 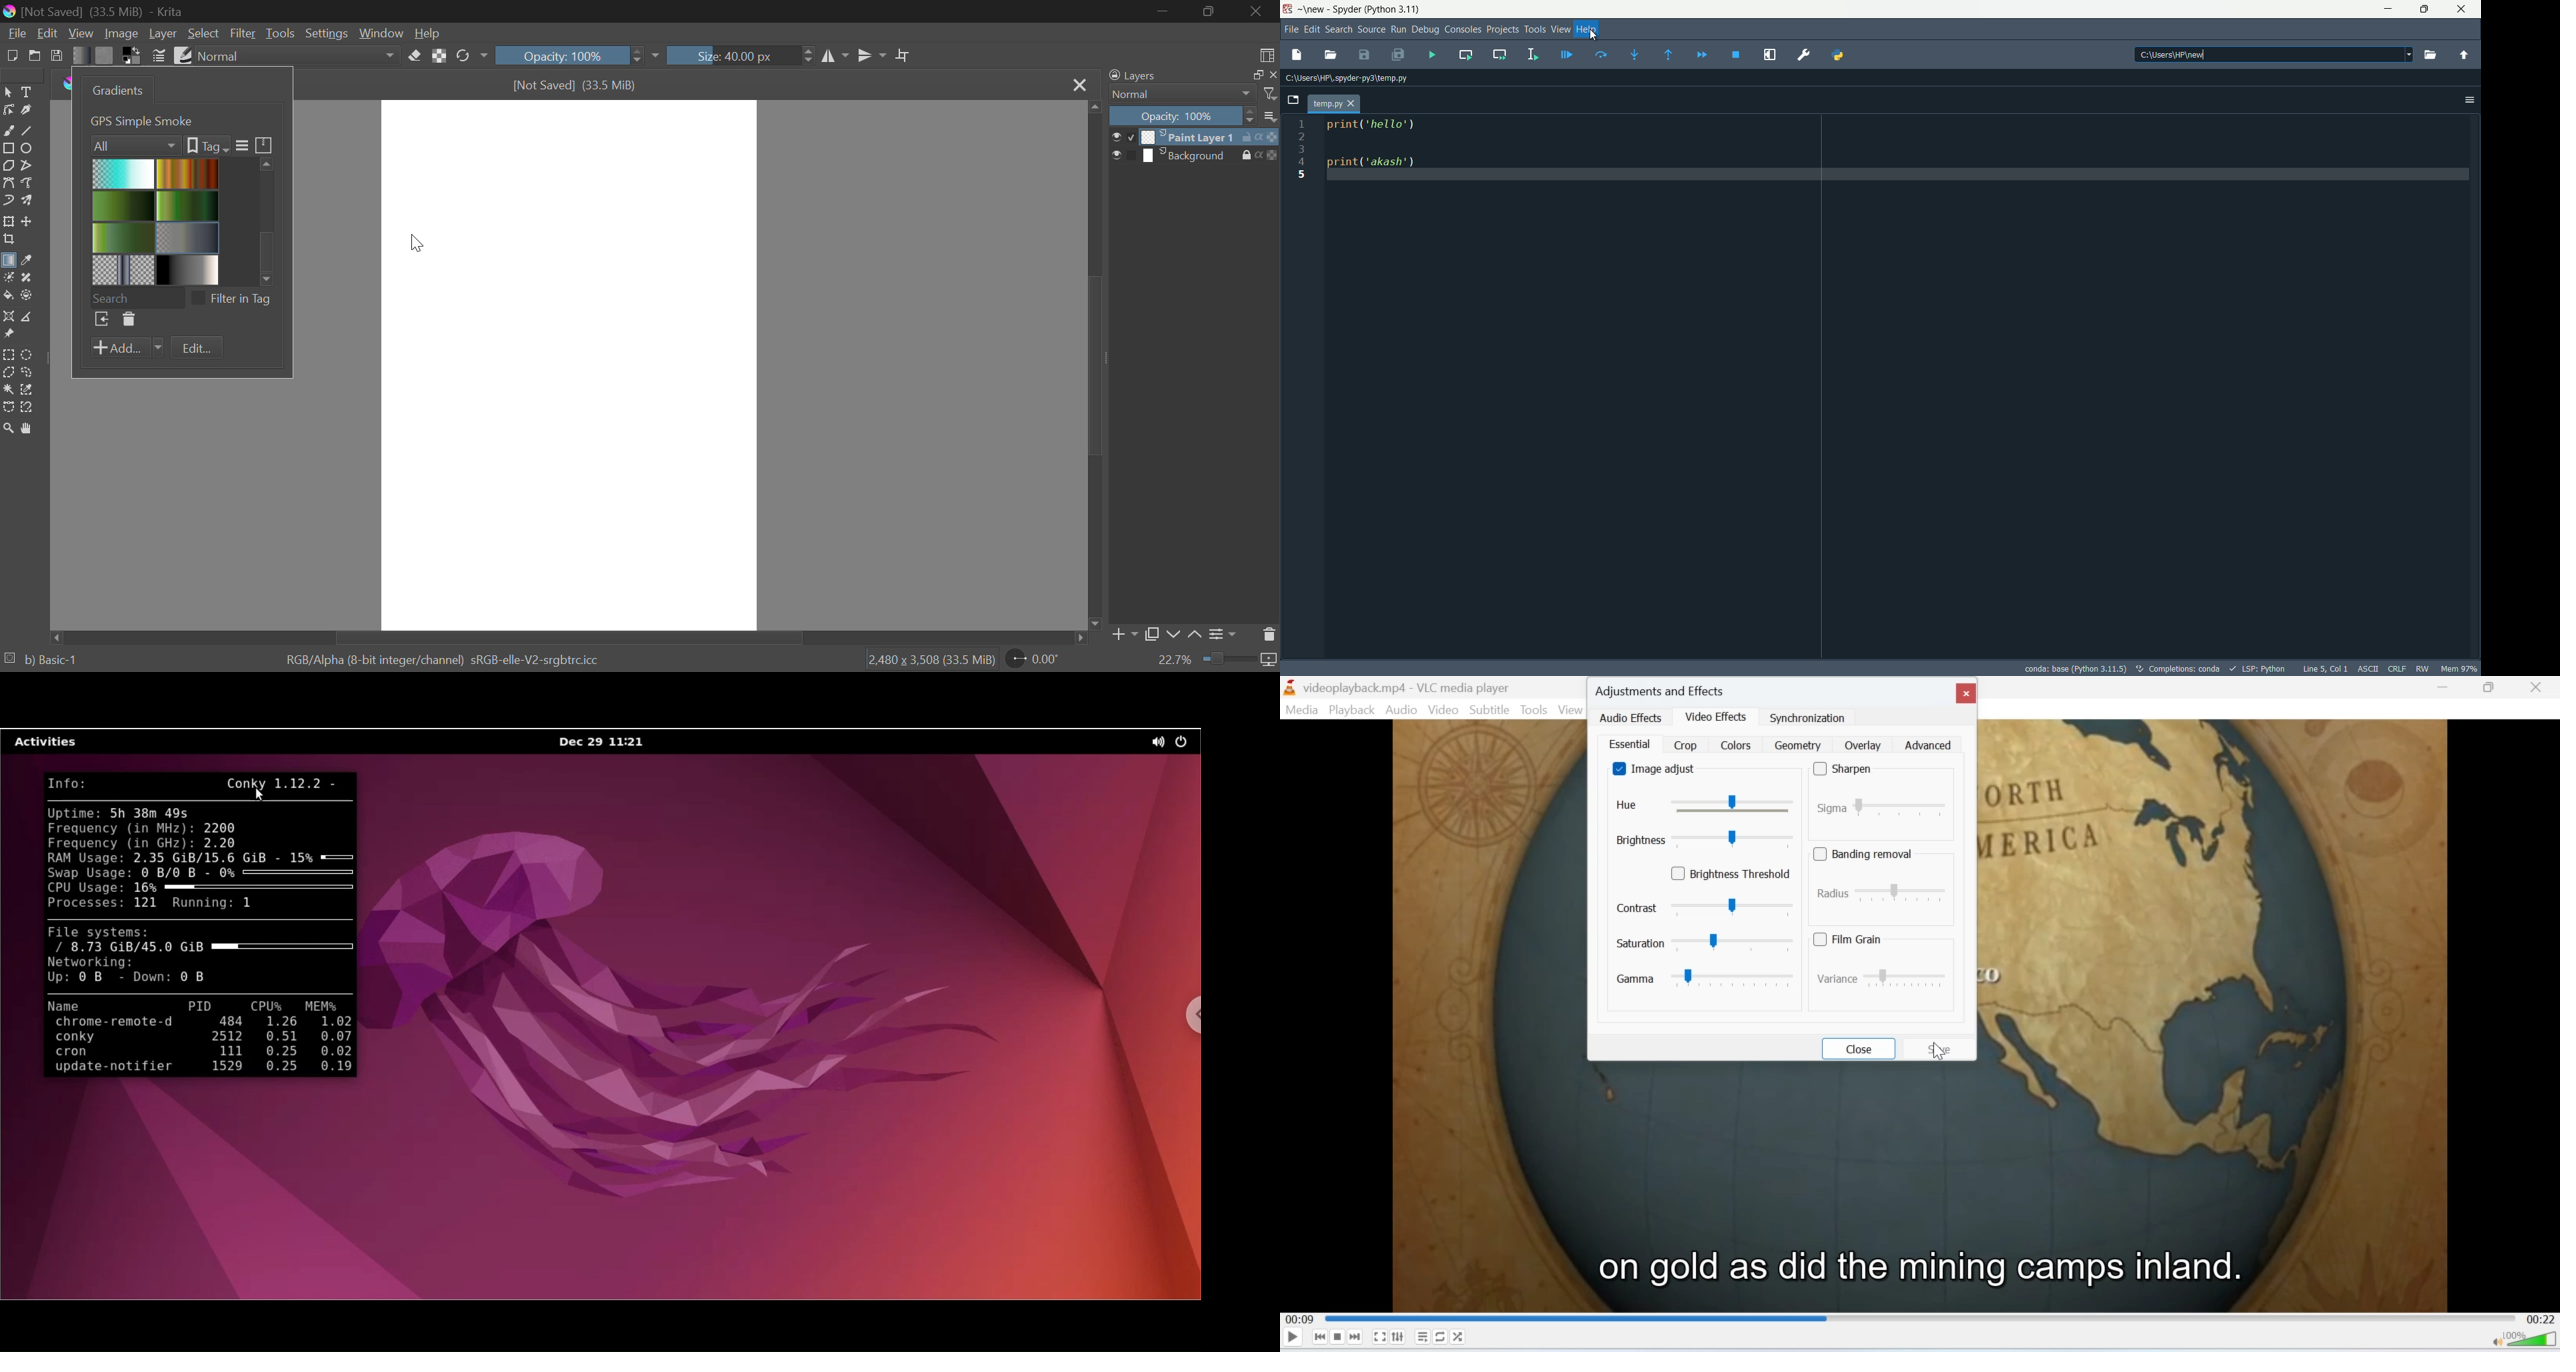 What do you see at coordinates (2542, 686) in the screenshot?
I see `Close` at bounding box center [2542, 686].